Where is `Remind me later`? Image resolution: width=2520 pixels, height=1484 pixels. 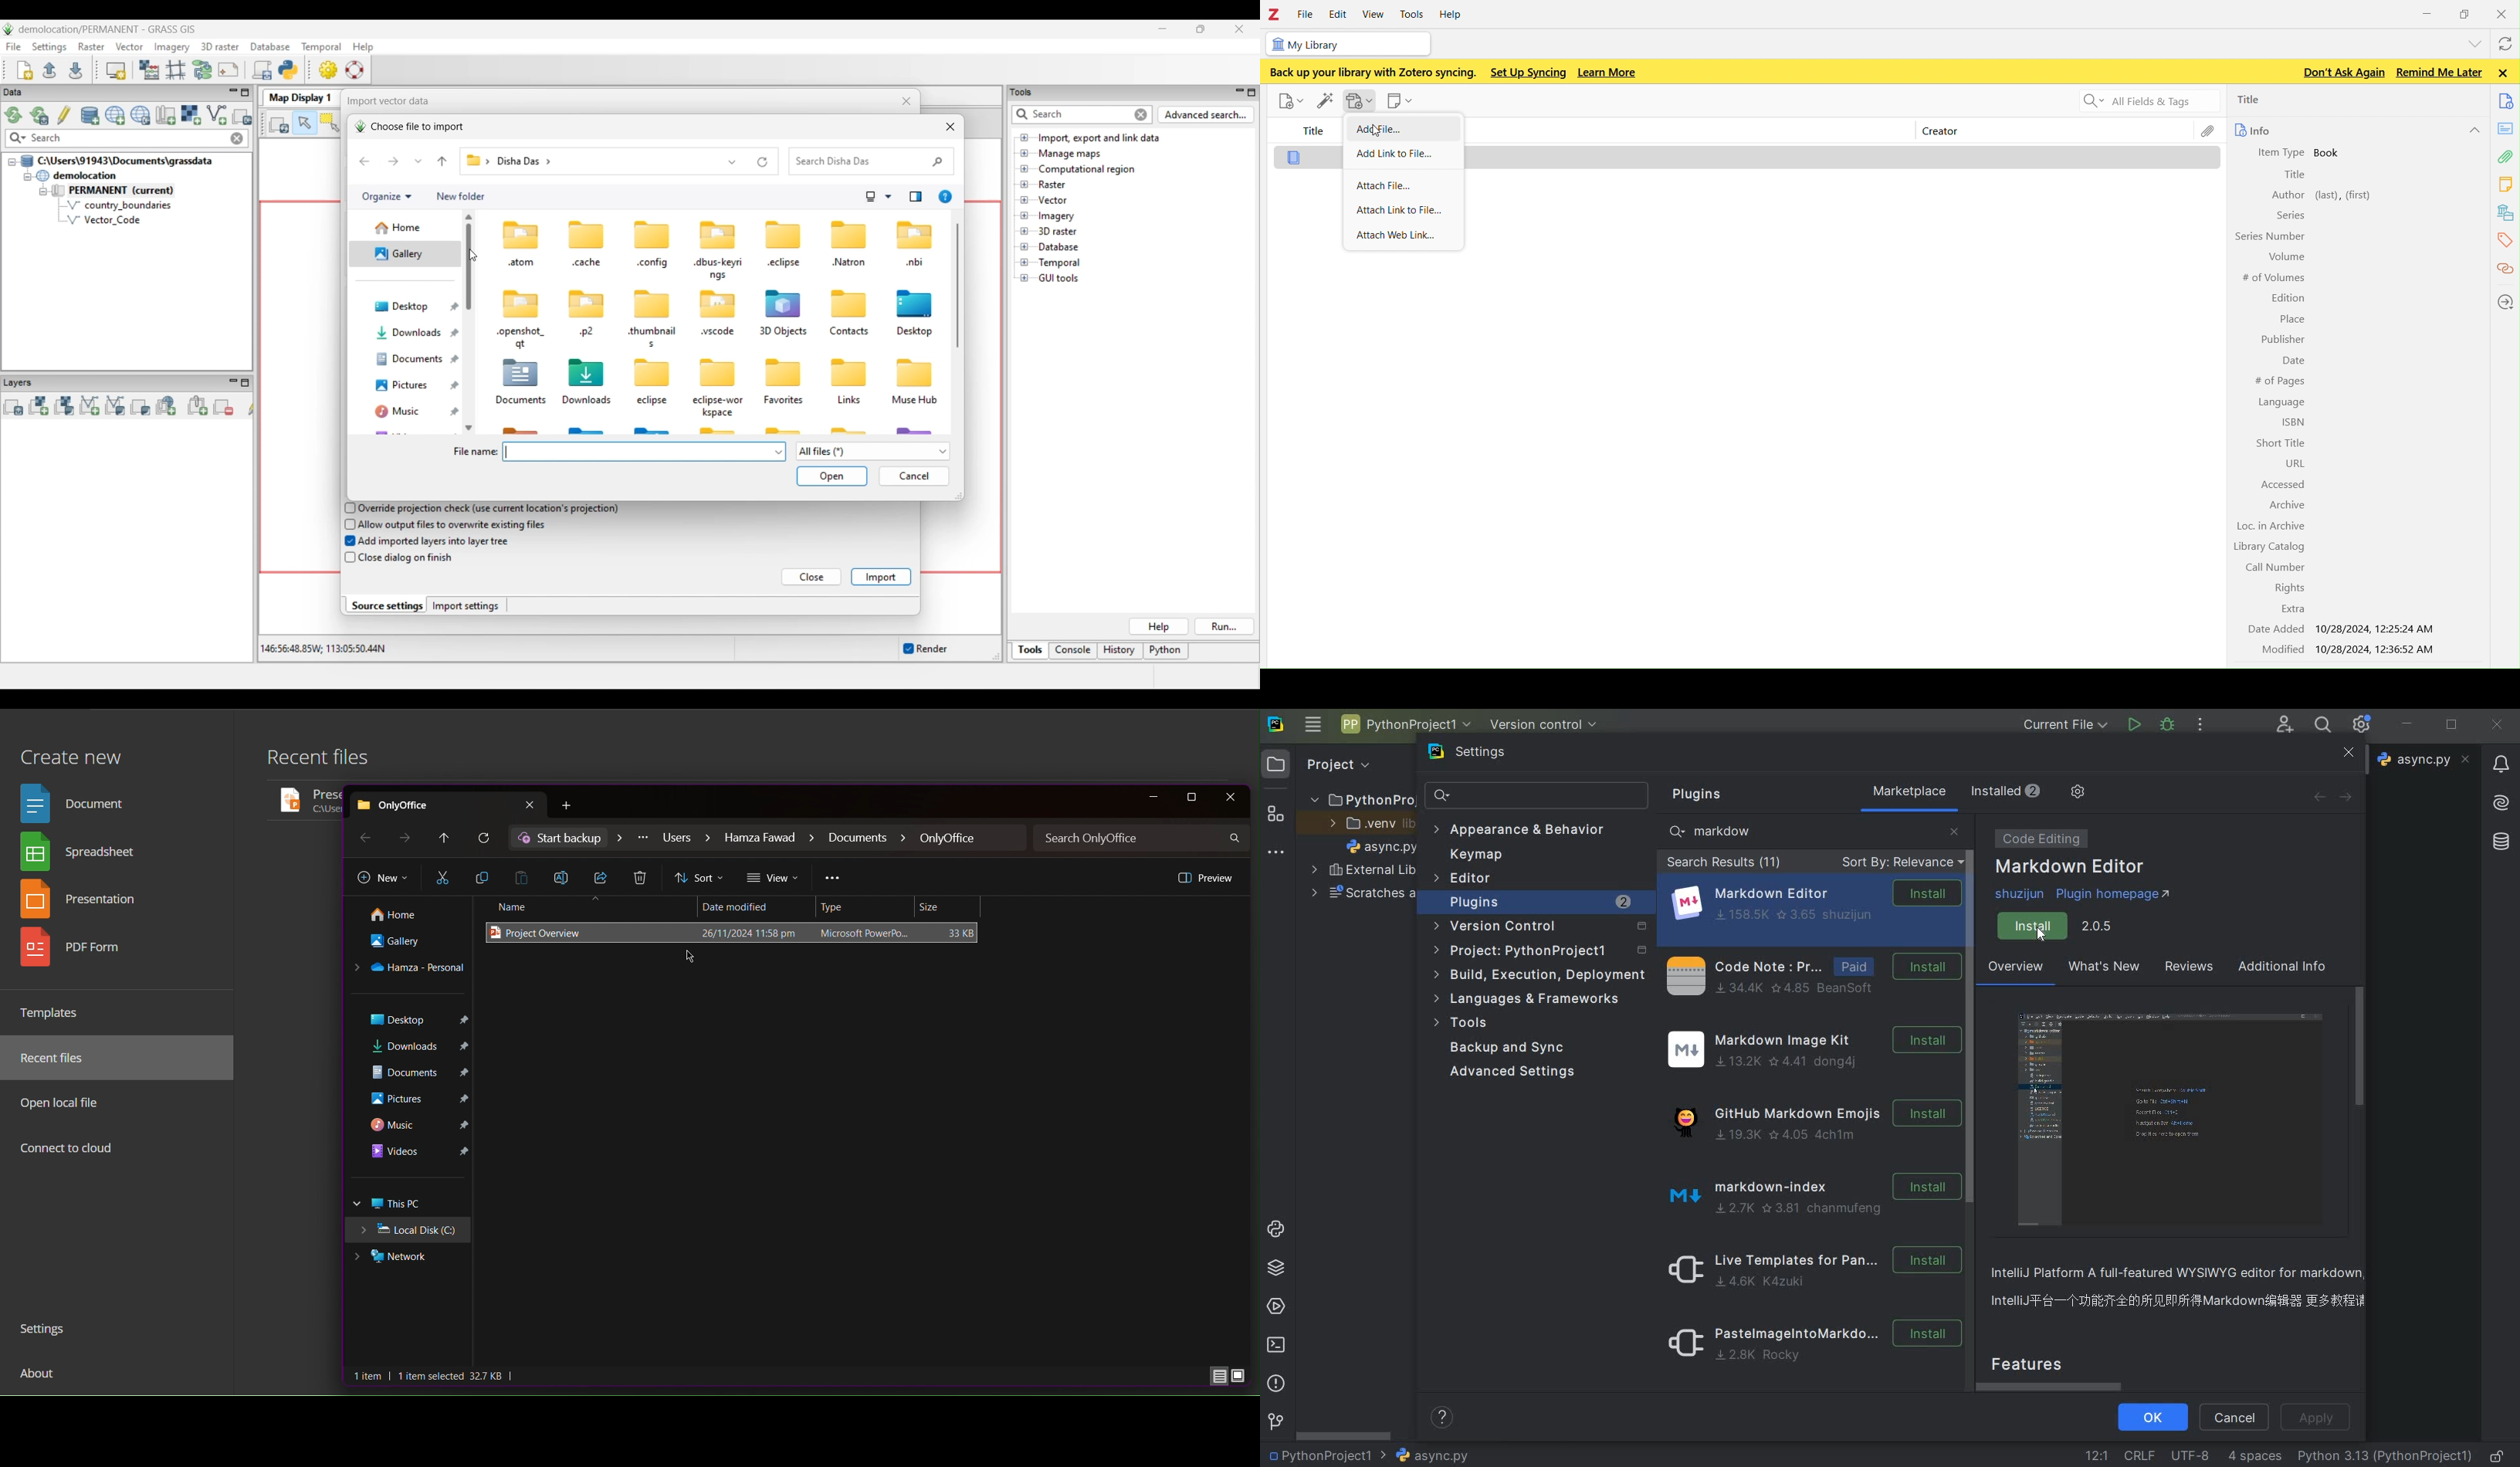
Remind me later is located at coordinates (2439, 72).